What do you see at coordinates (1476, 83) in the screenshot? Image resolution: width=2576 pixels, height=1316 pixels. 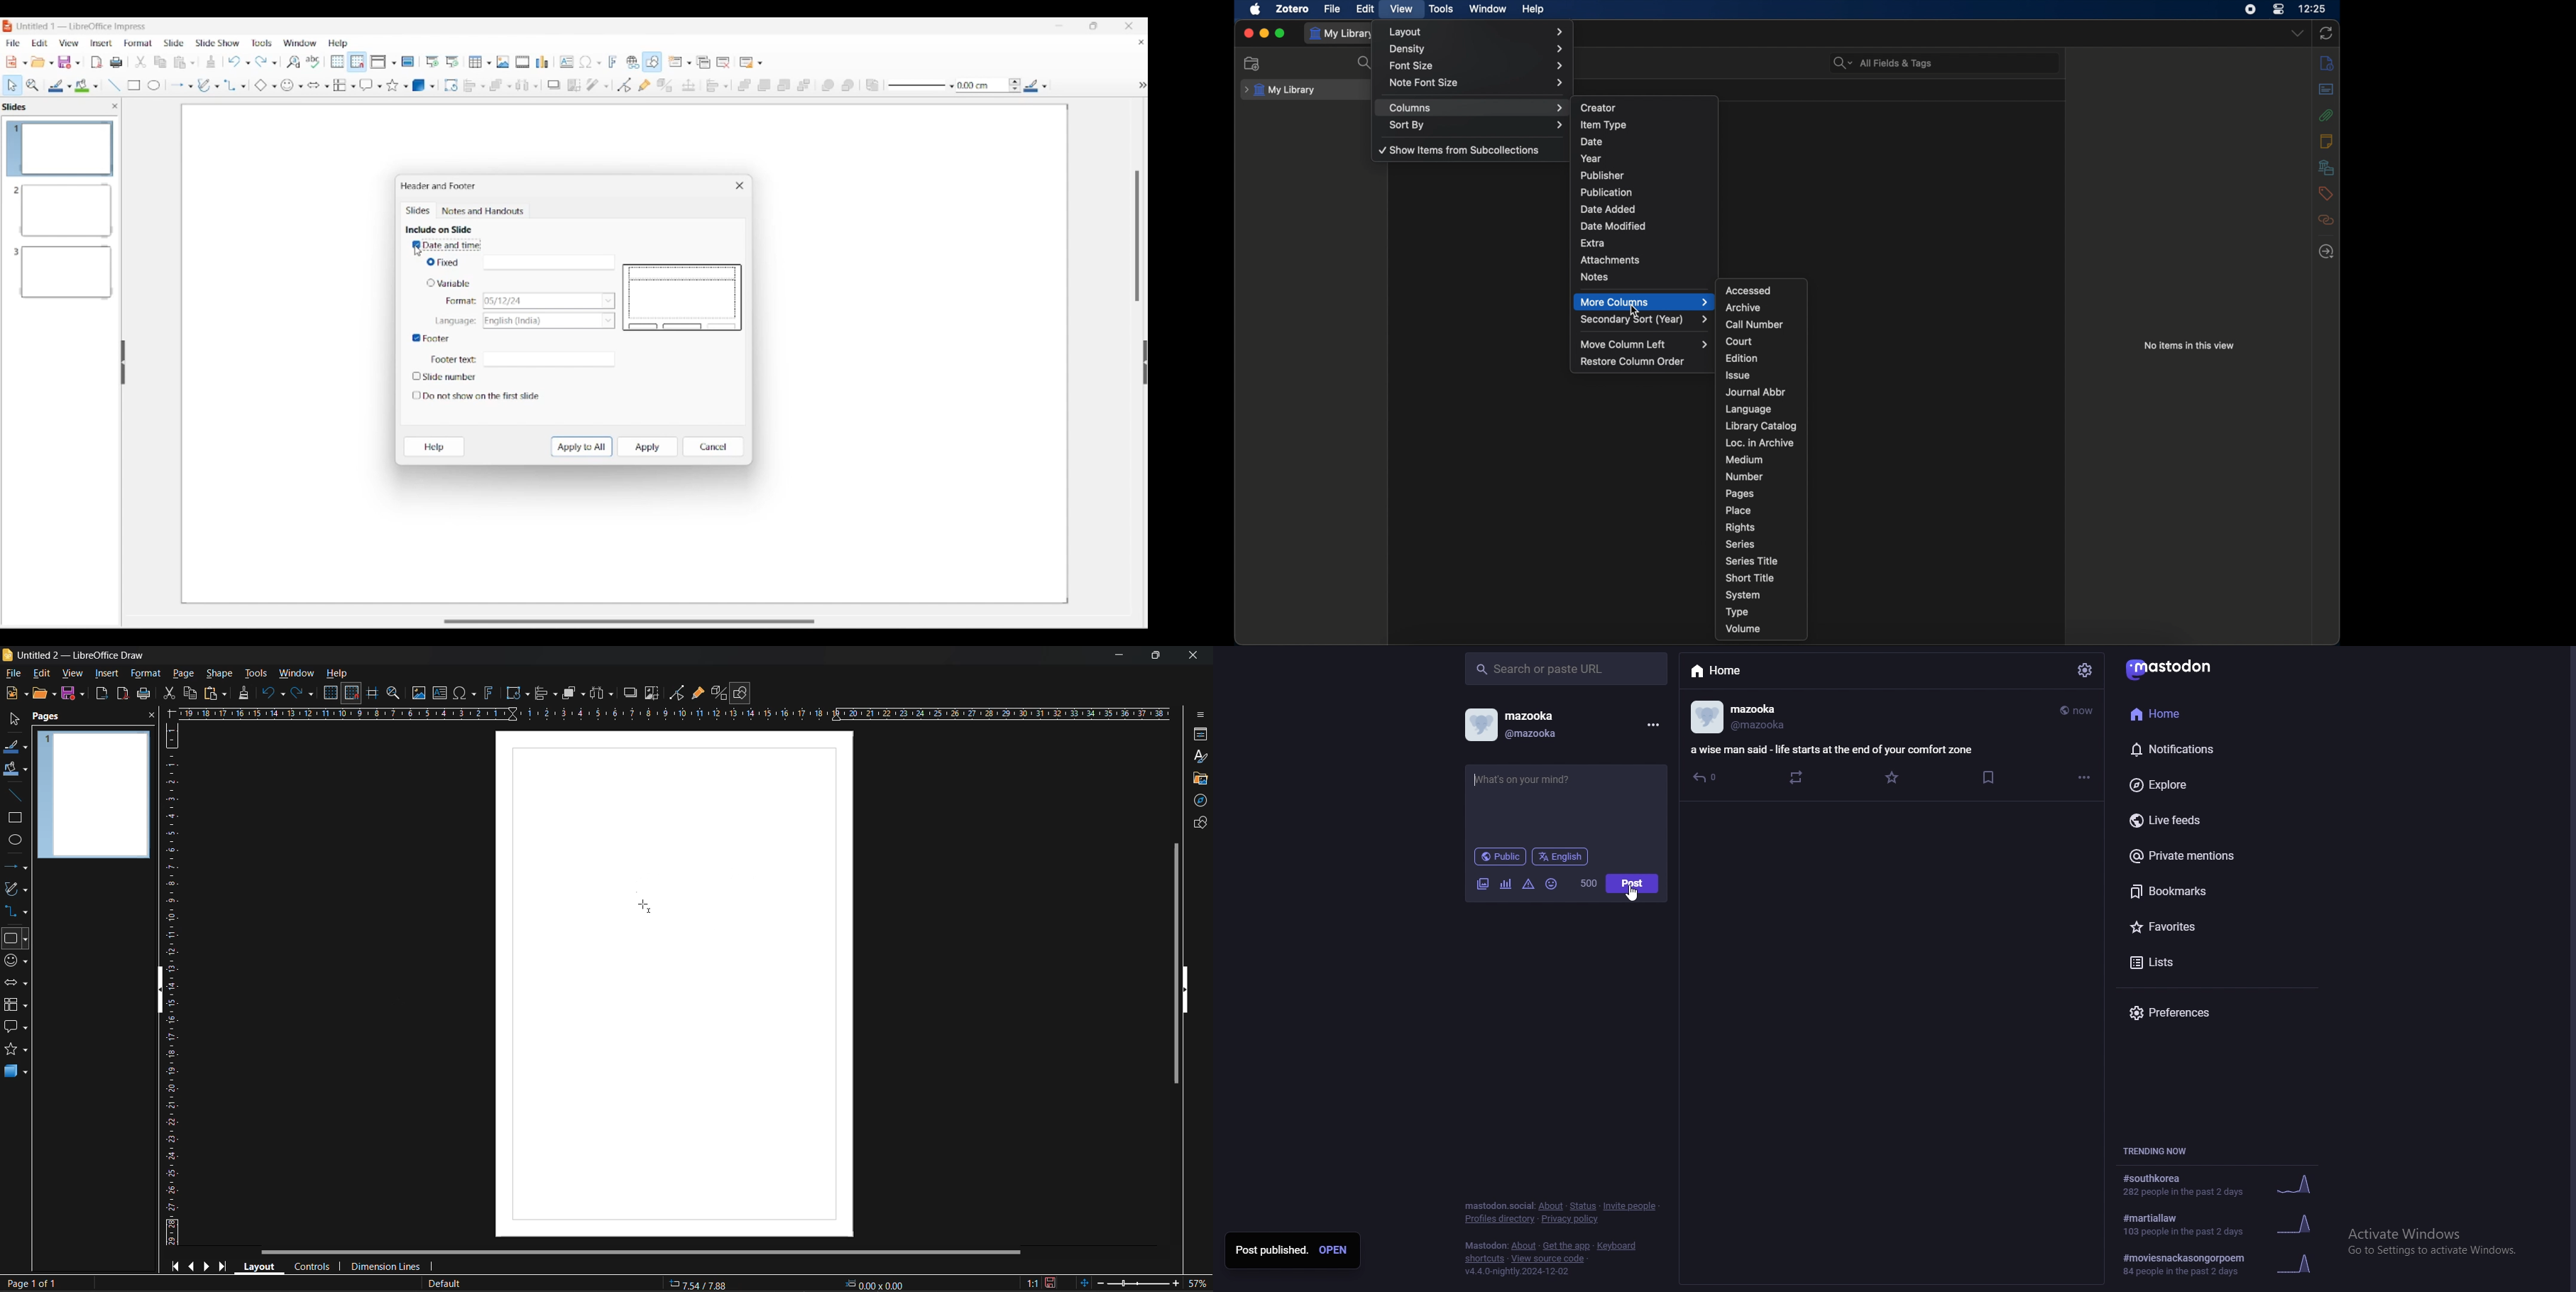 I see `note font size` at bounding box center [1476, 83].